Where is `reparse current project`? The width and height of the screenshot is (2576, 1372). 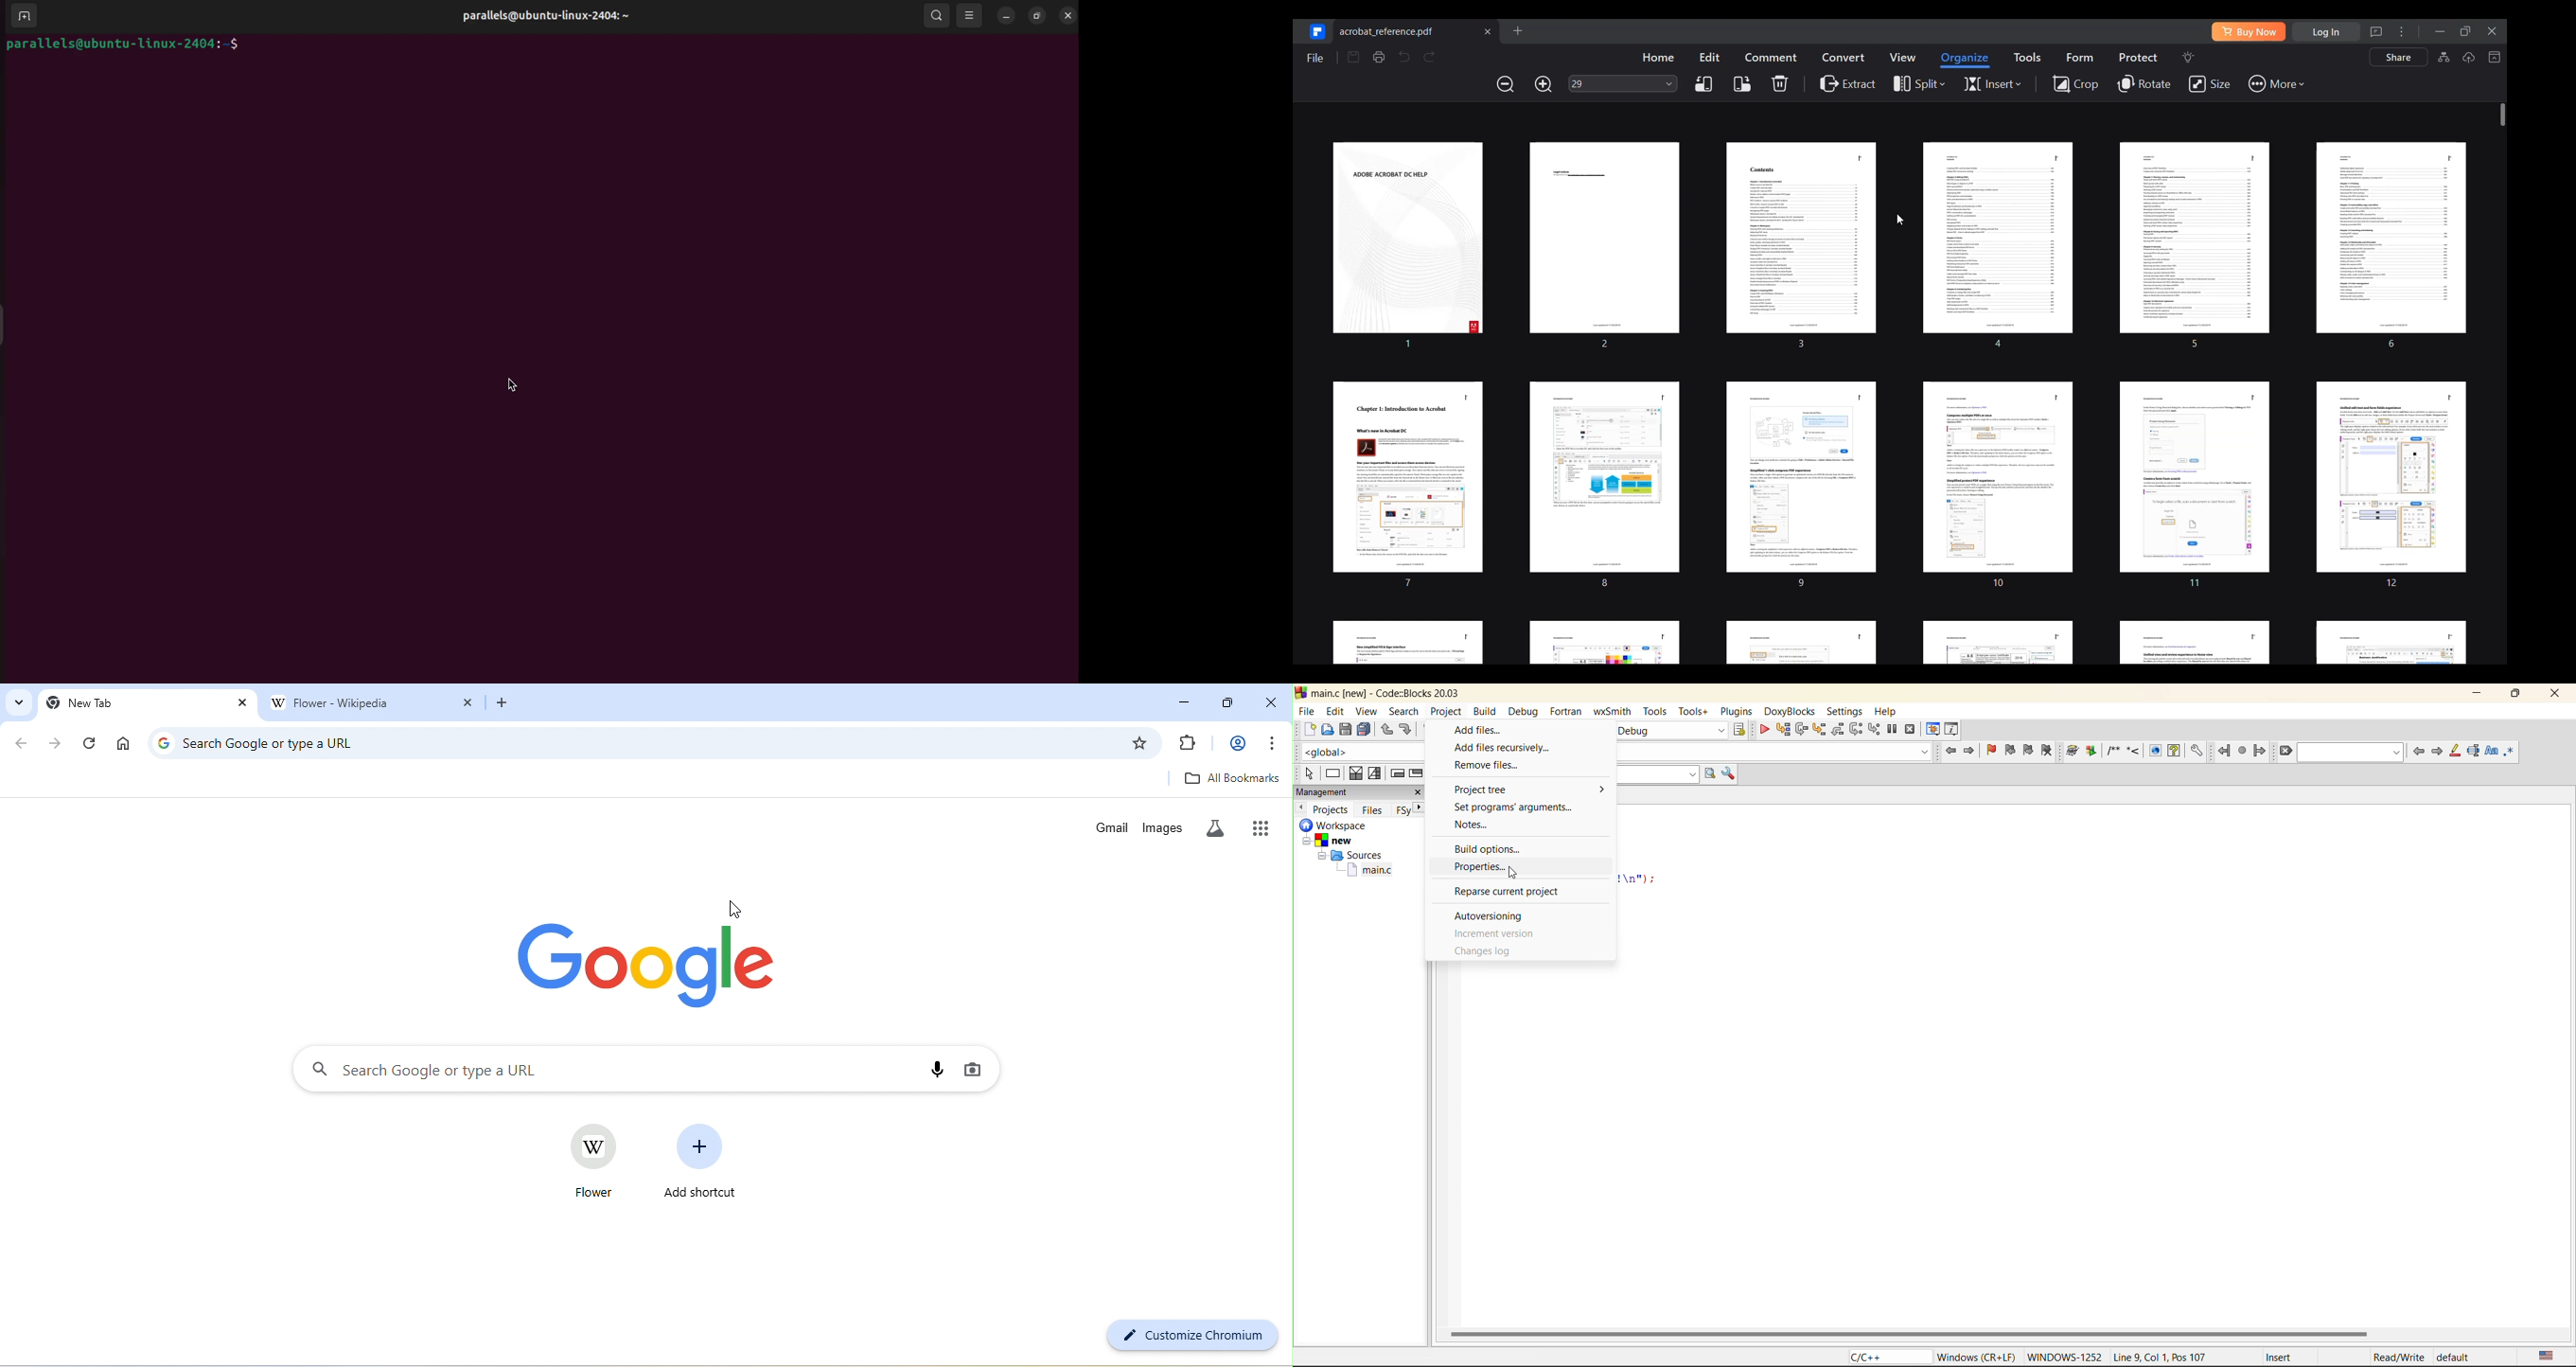 reparse current project is located at coordinates (1510, 892).